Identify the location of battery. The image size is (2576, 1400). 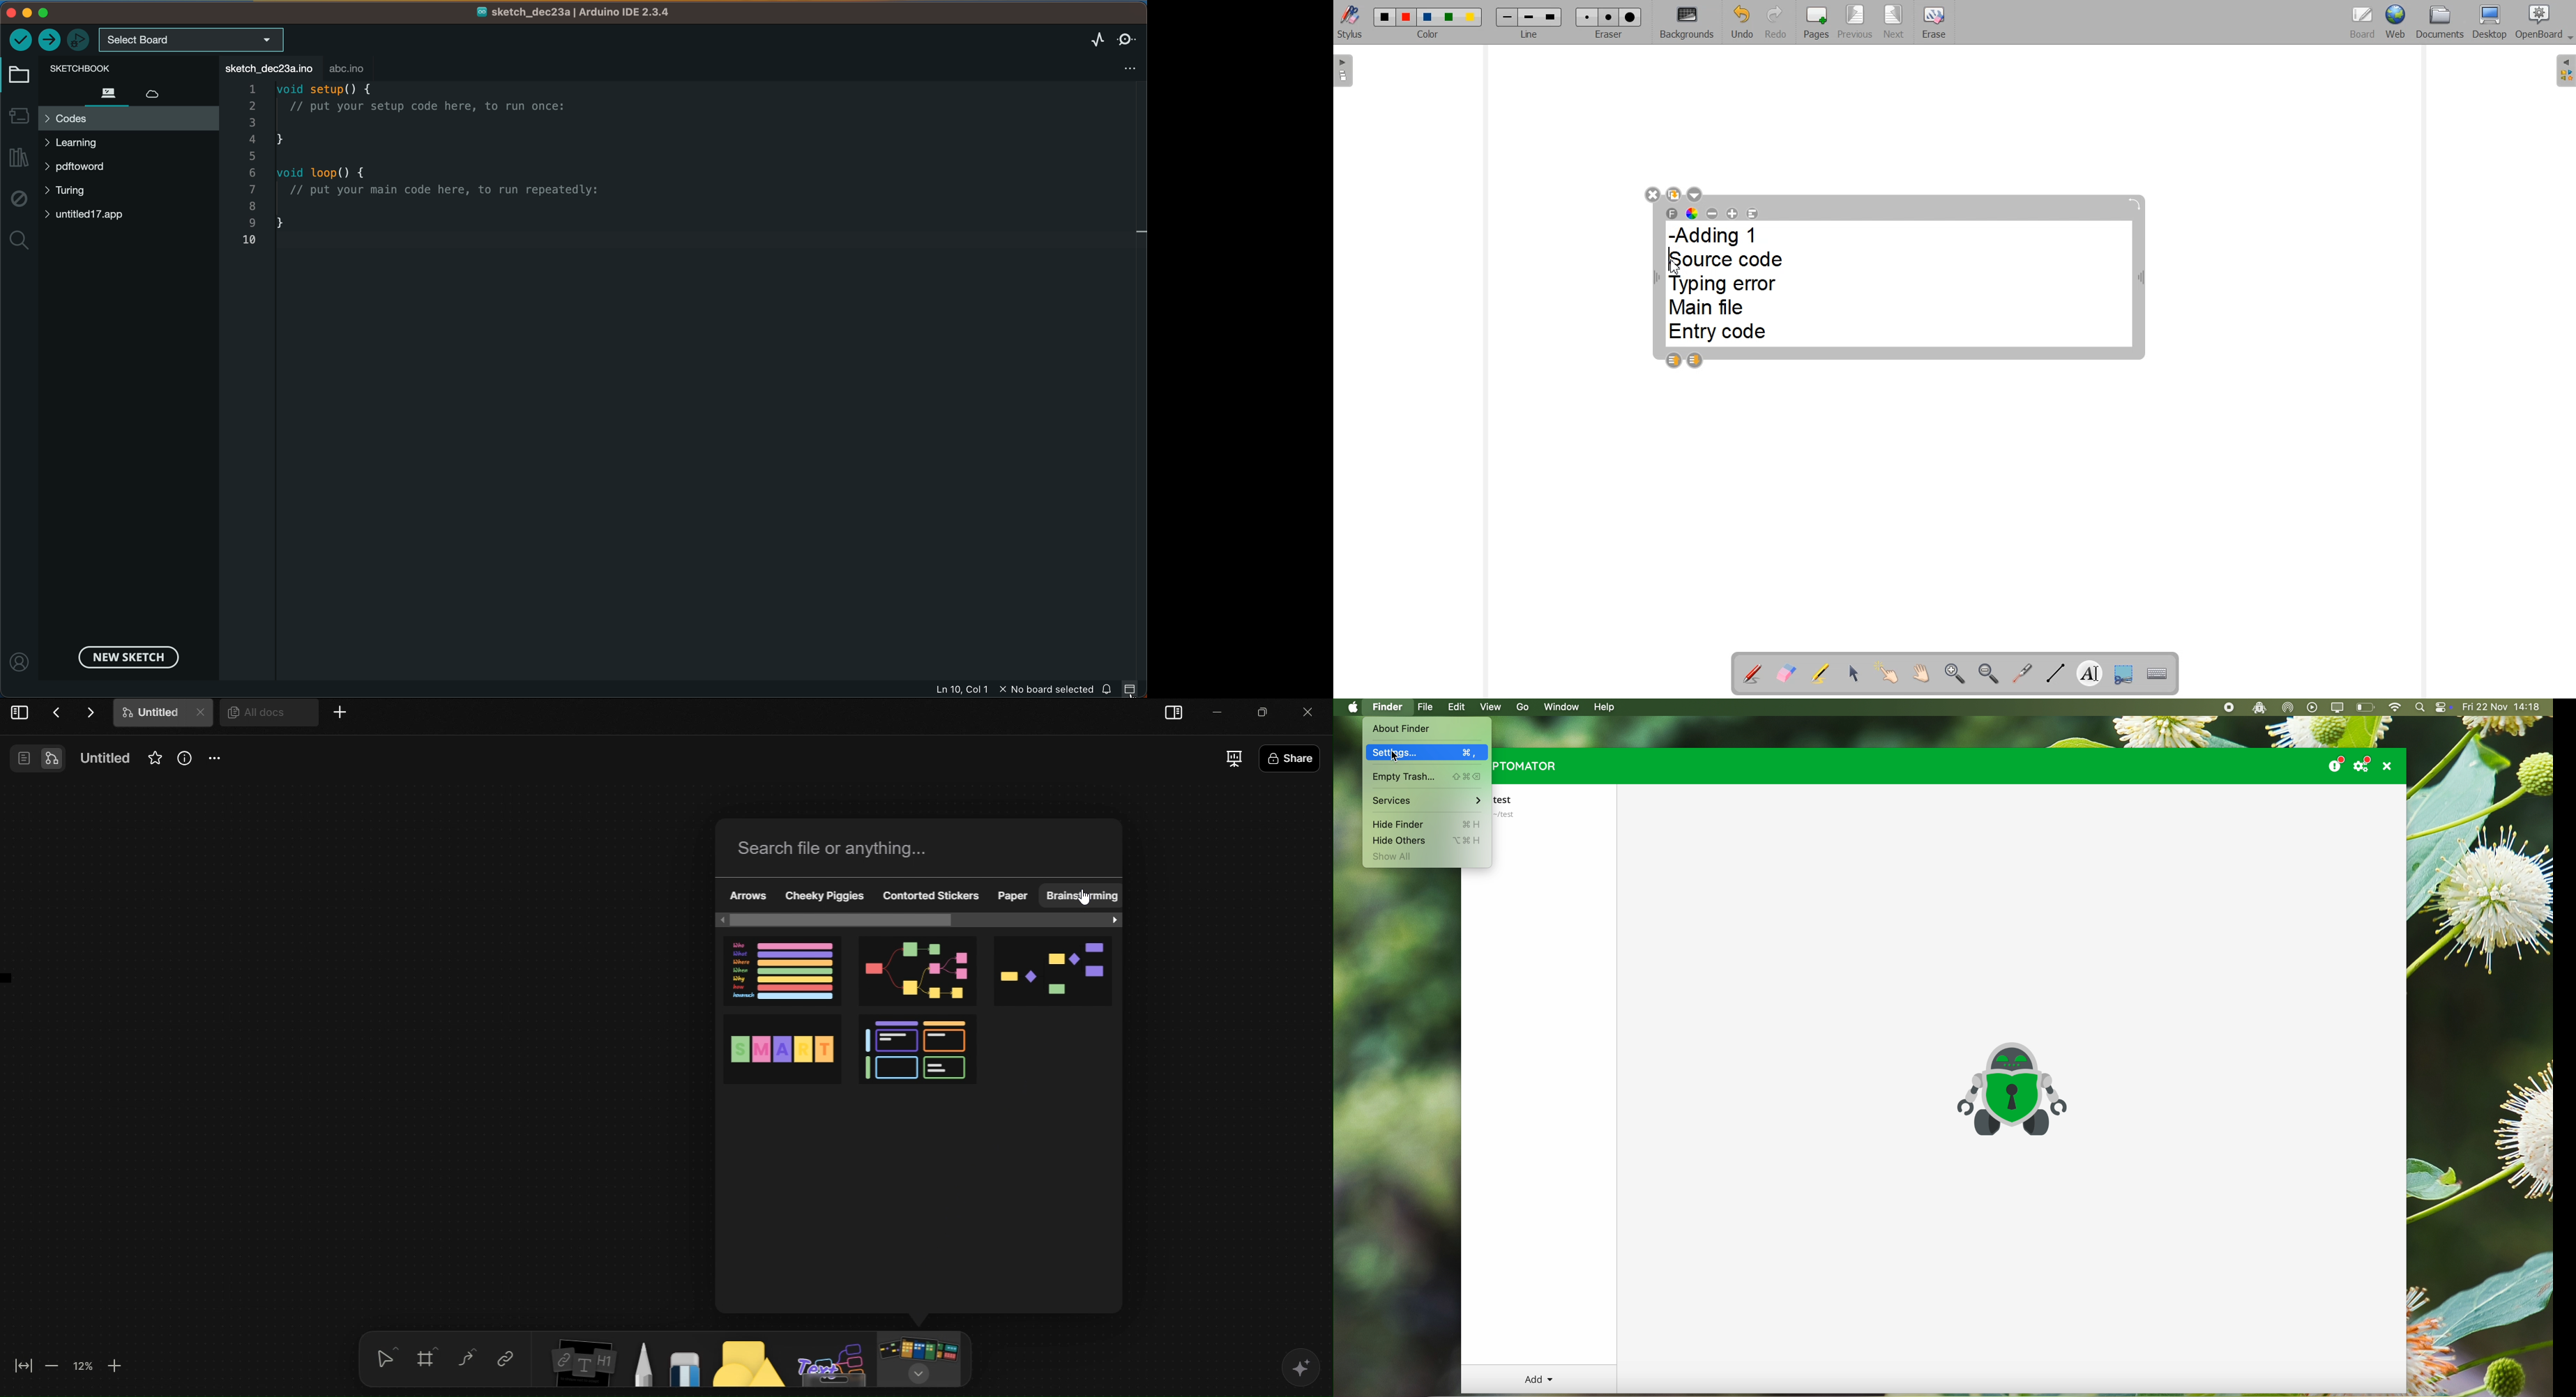
(2367, 708).